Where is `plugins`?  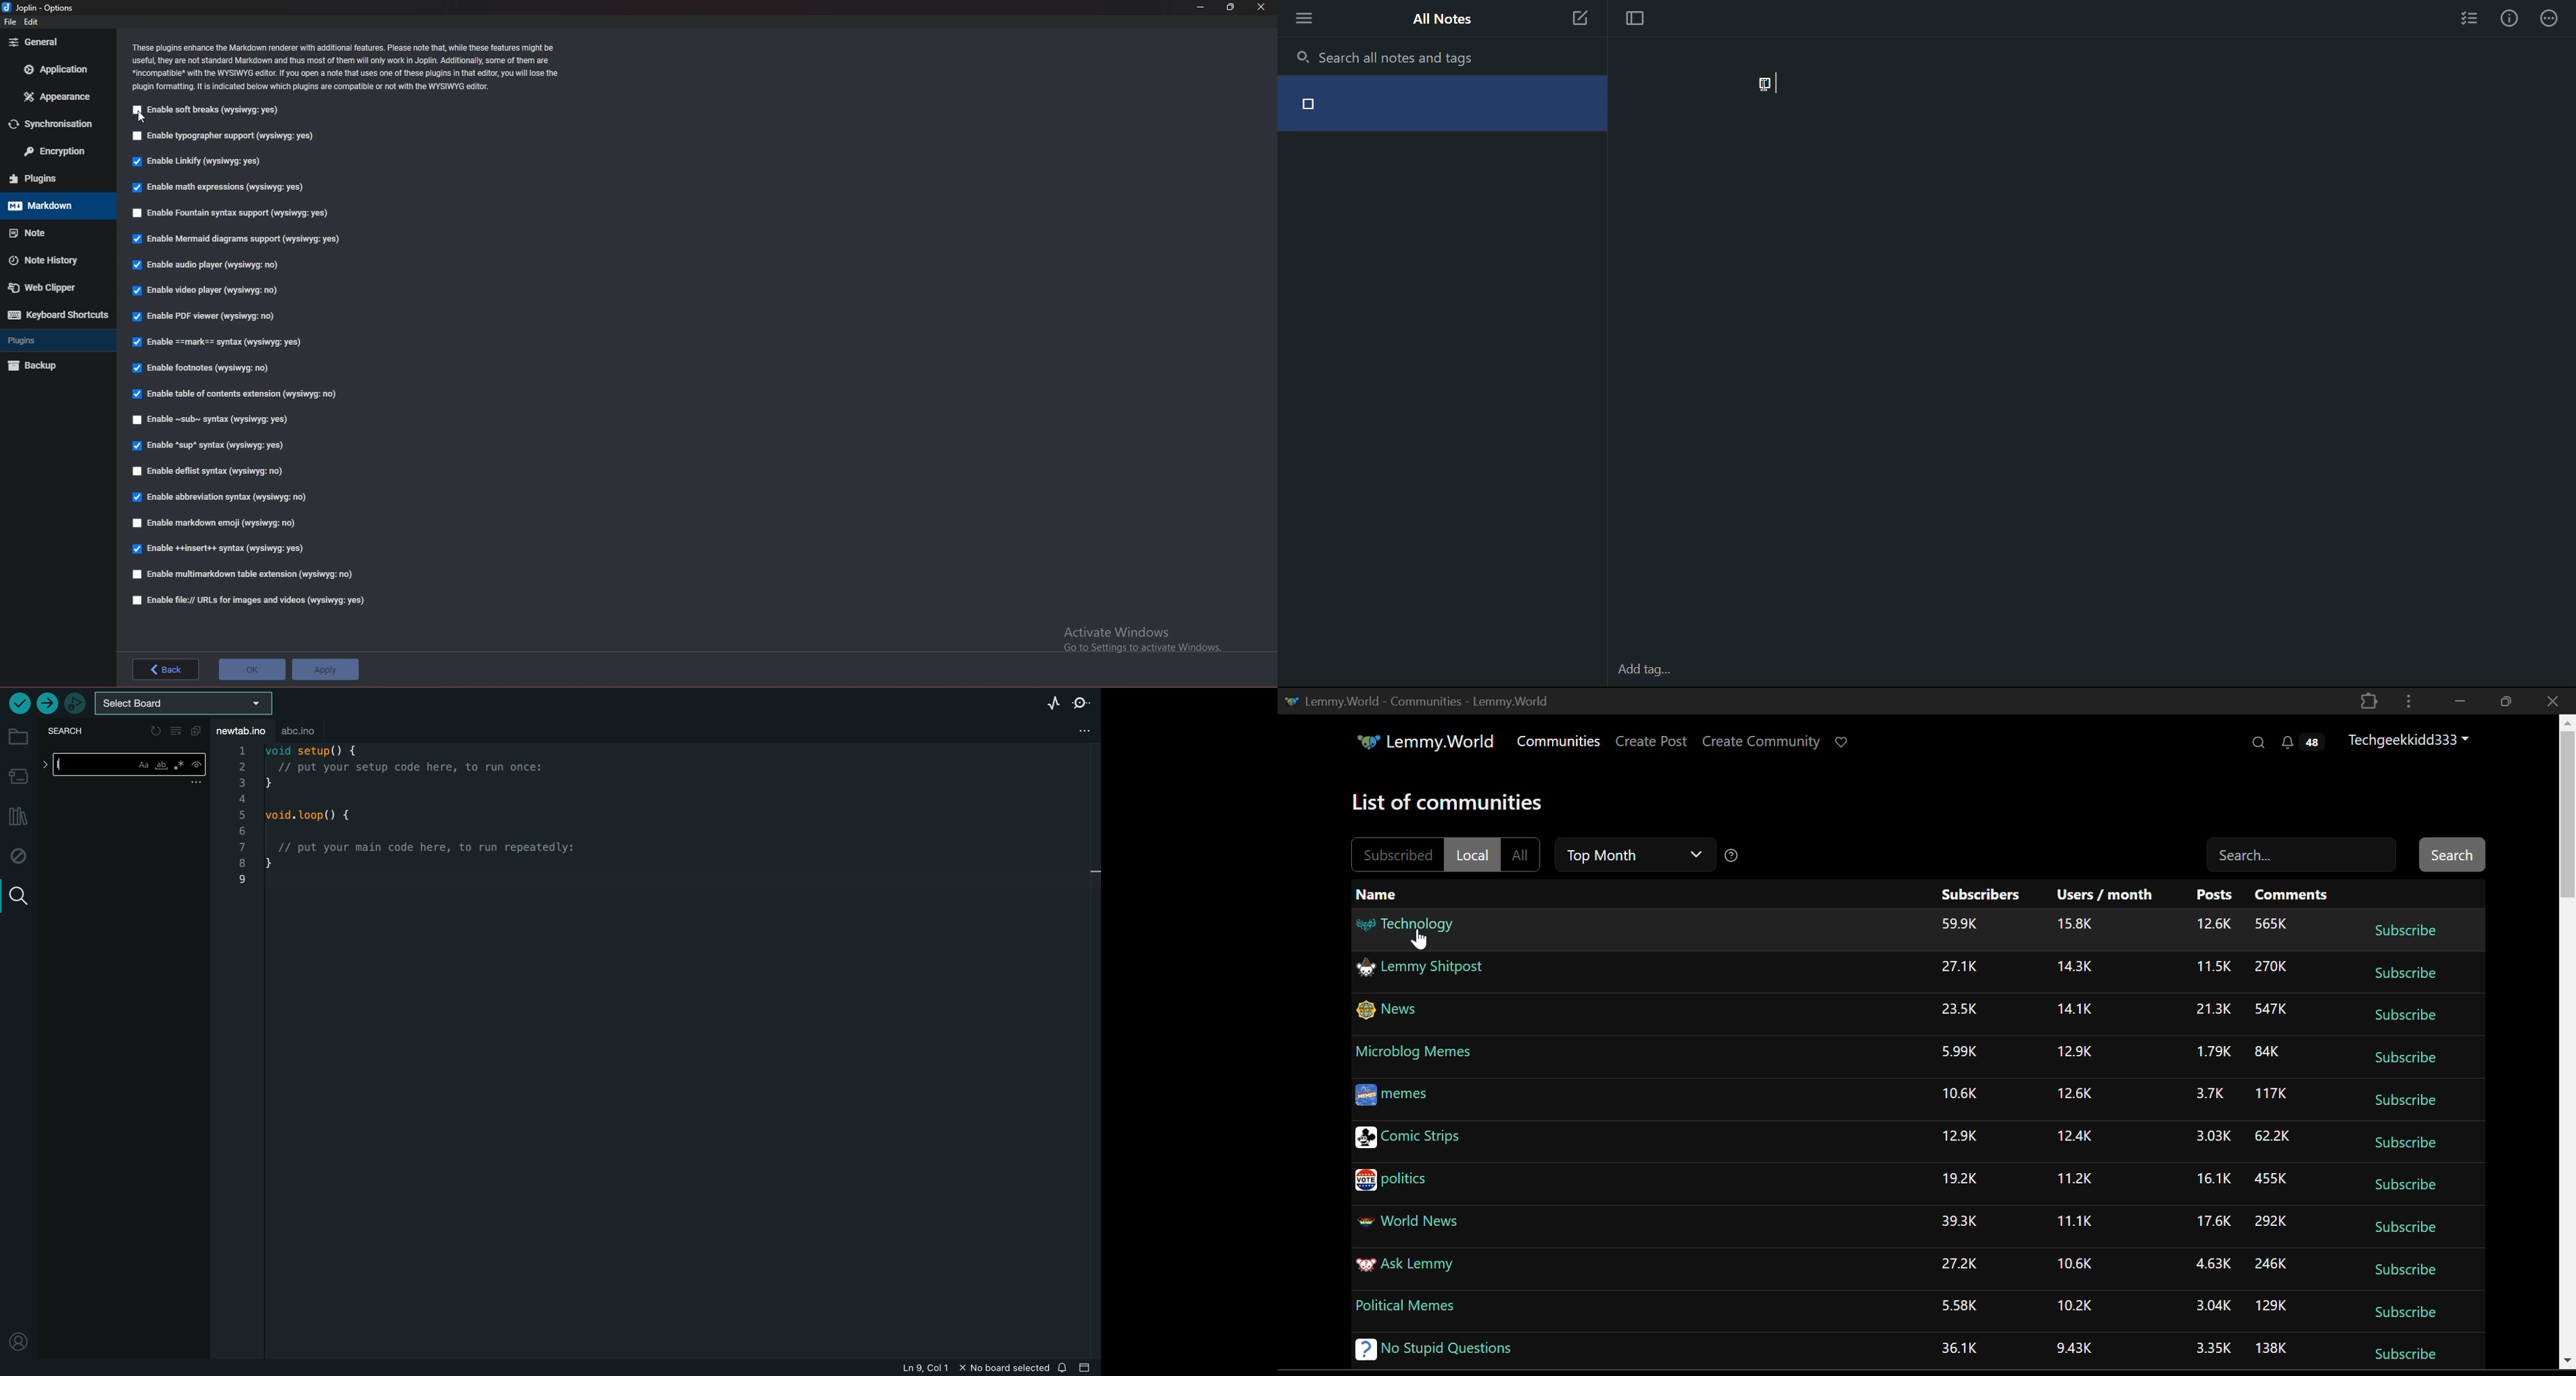 plugins is located at coordinates (54, 341).